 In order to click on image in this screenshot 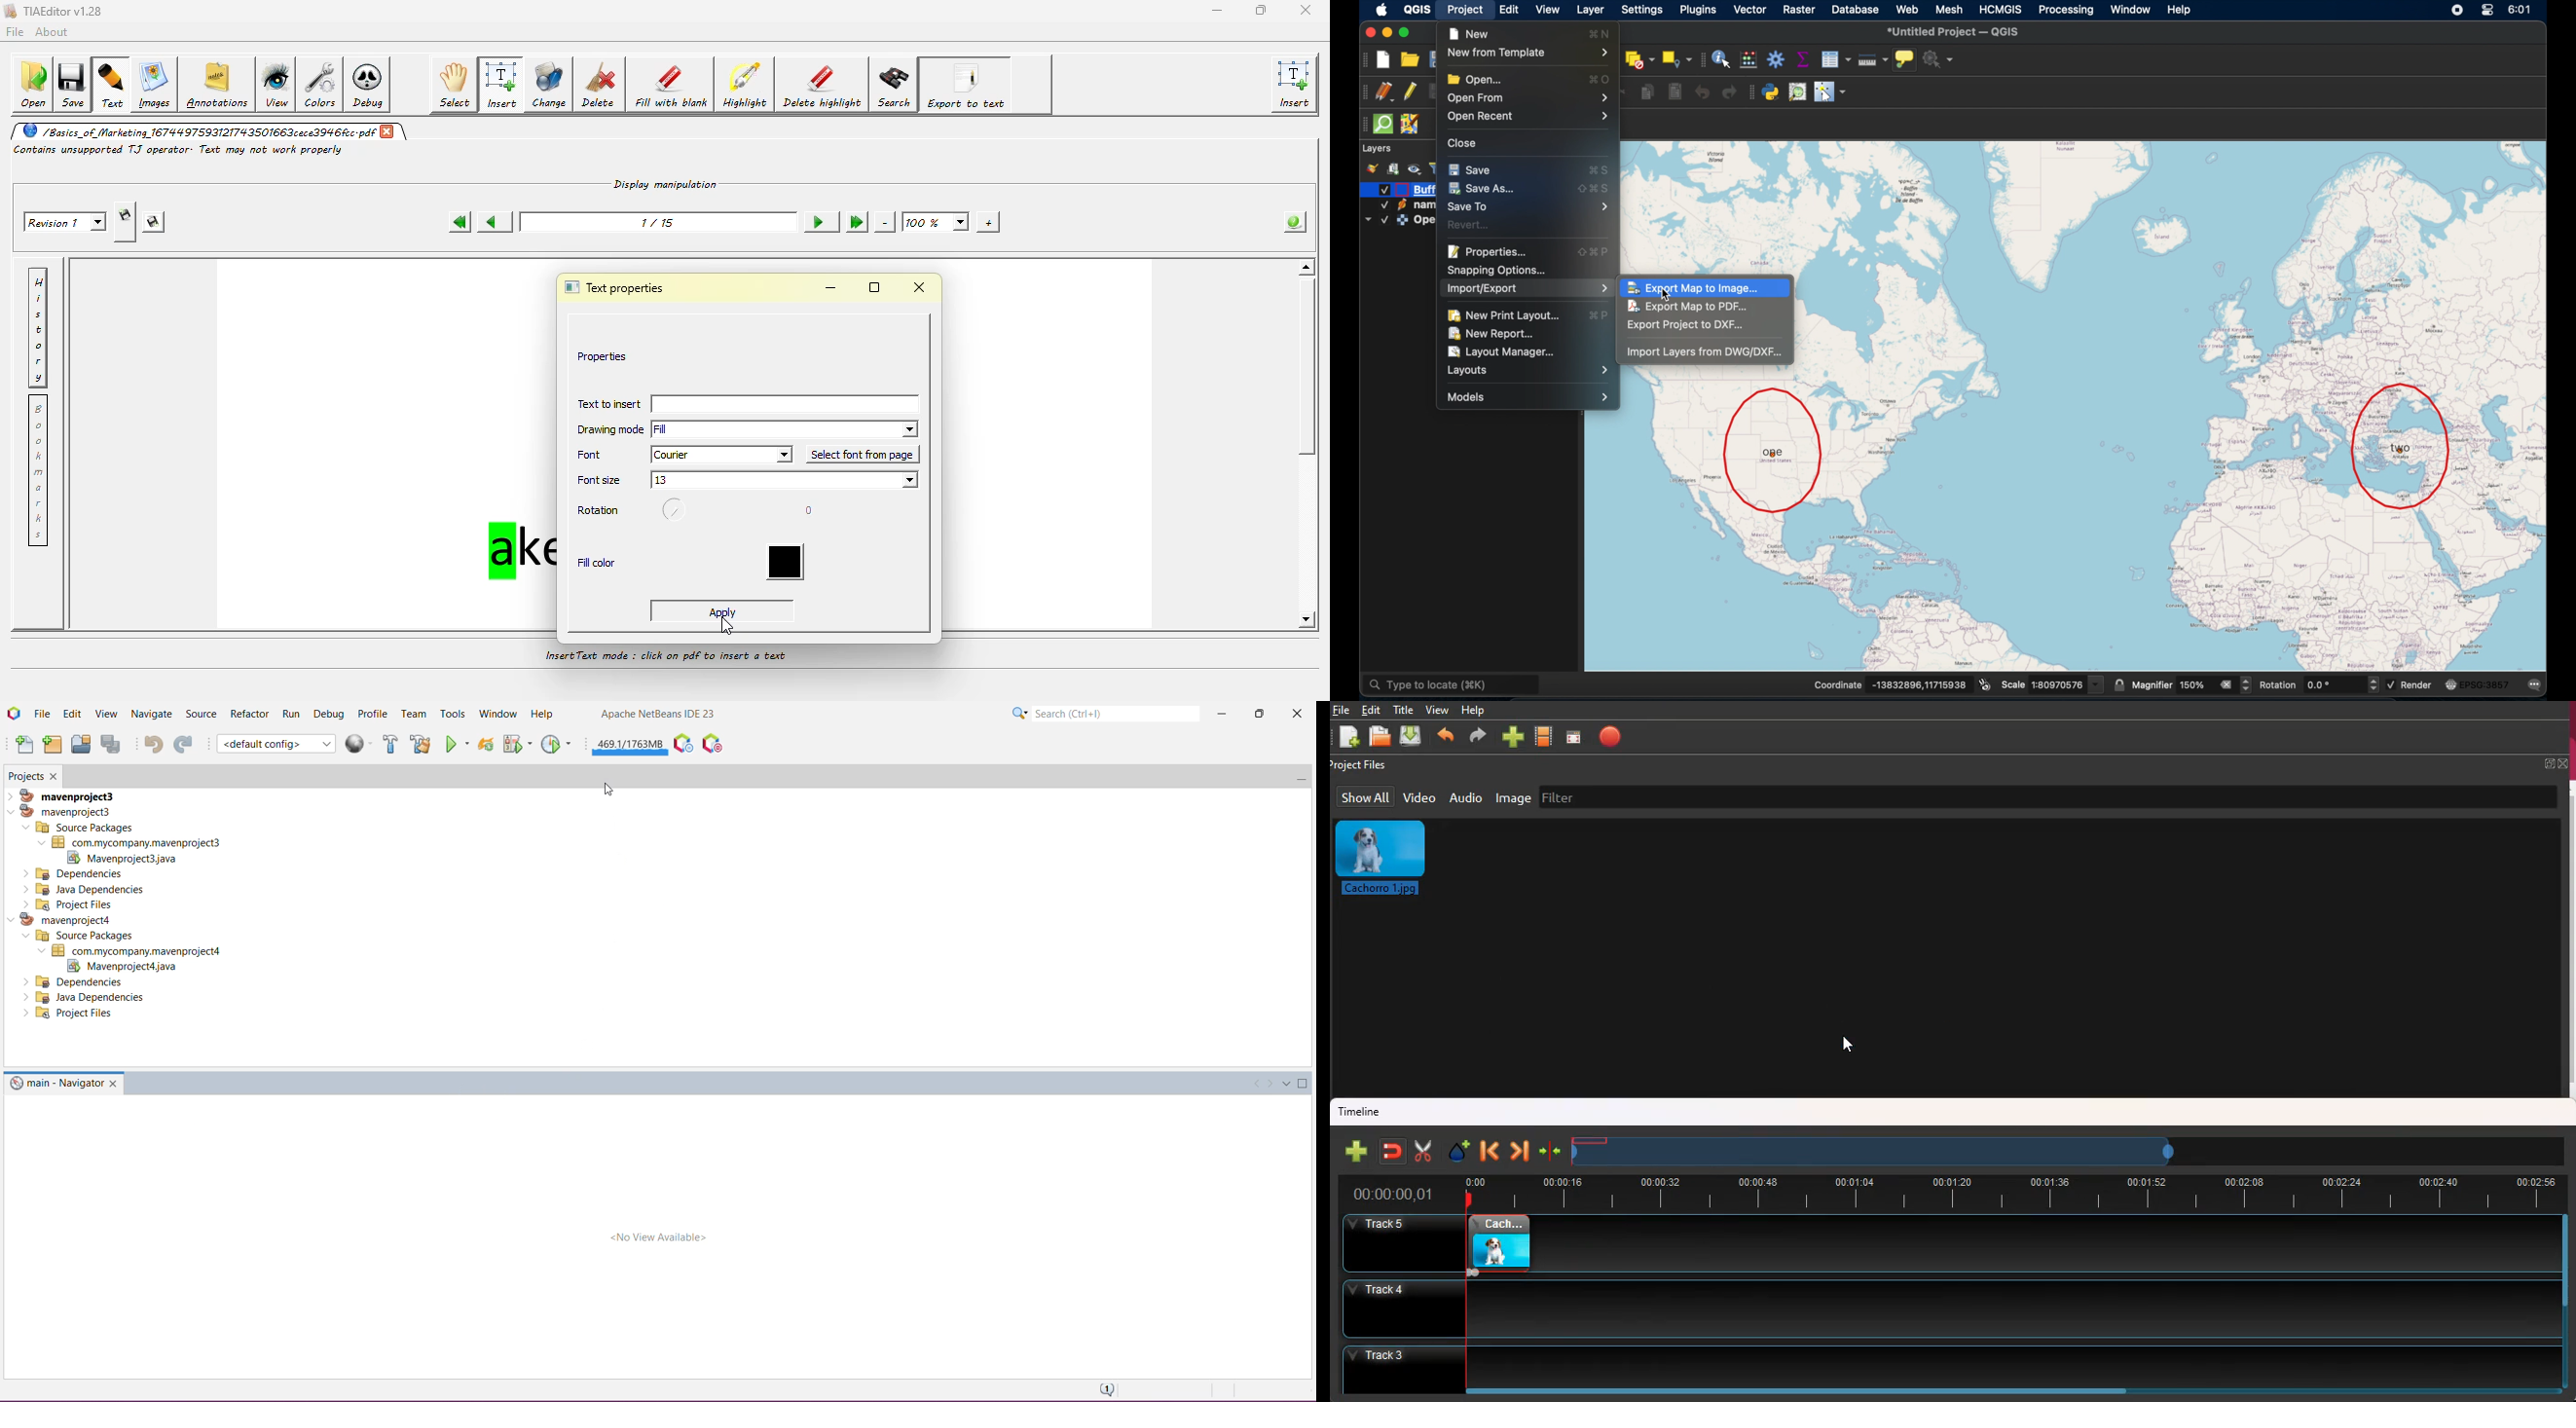, I will do `click(155, 84)`.